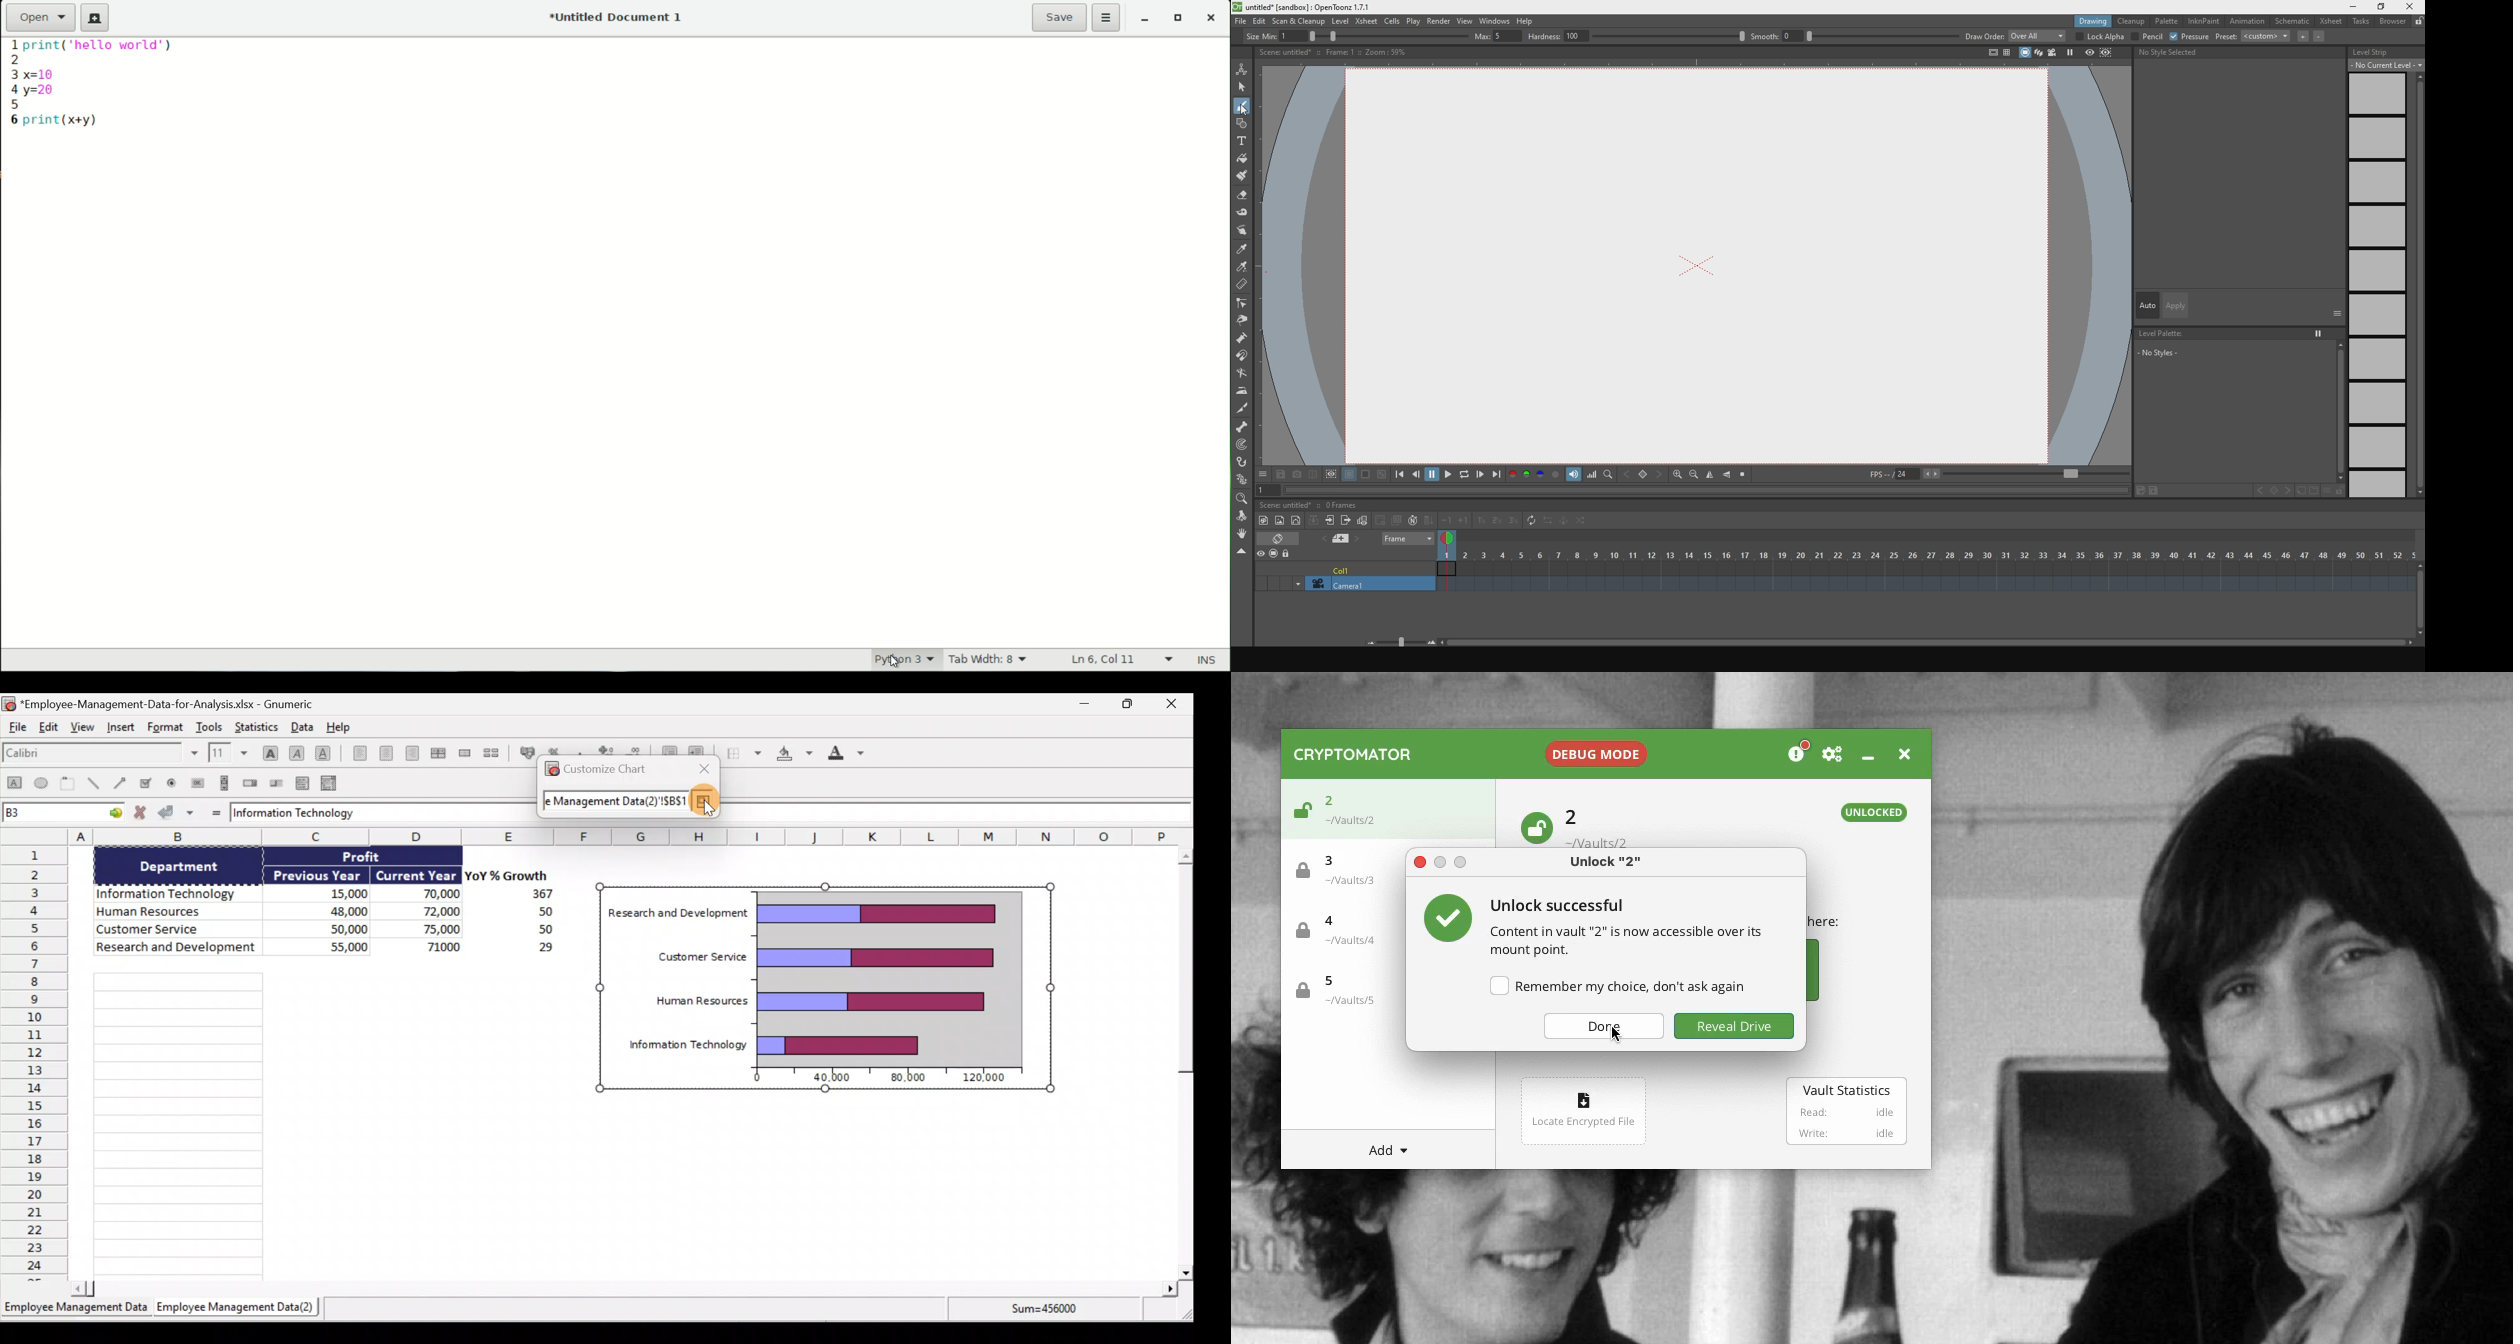 The height and width of the screenshot is (1344, 2520). I want to click on text, so click(108, 50).